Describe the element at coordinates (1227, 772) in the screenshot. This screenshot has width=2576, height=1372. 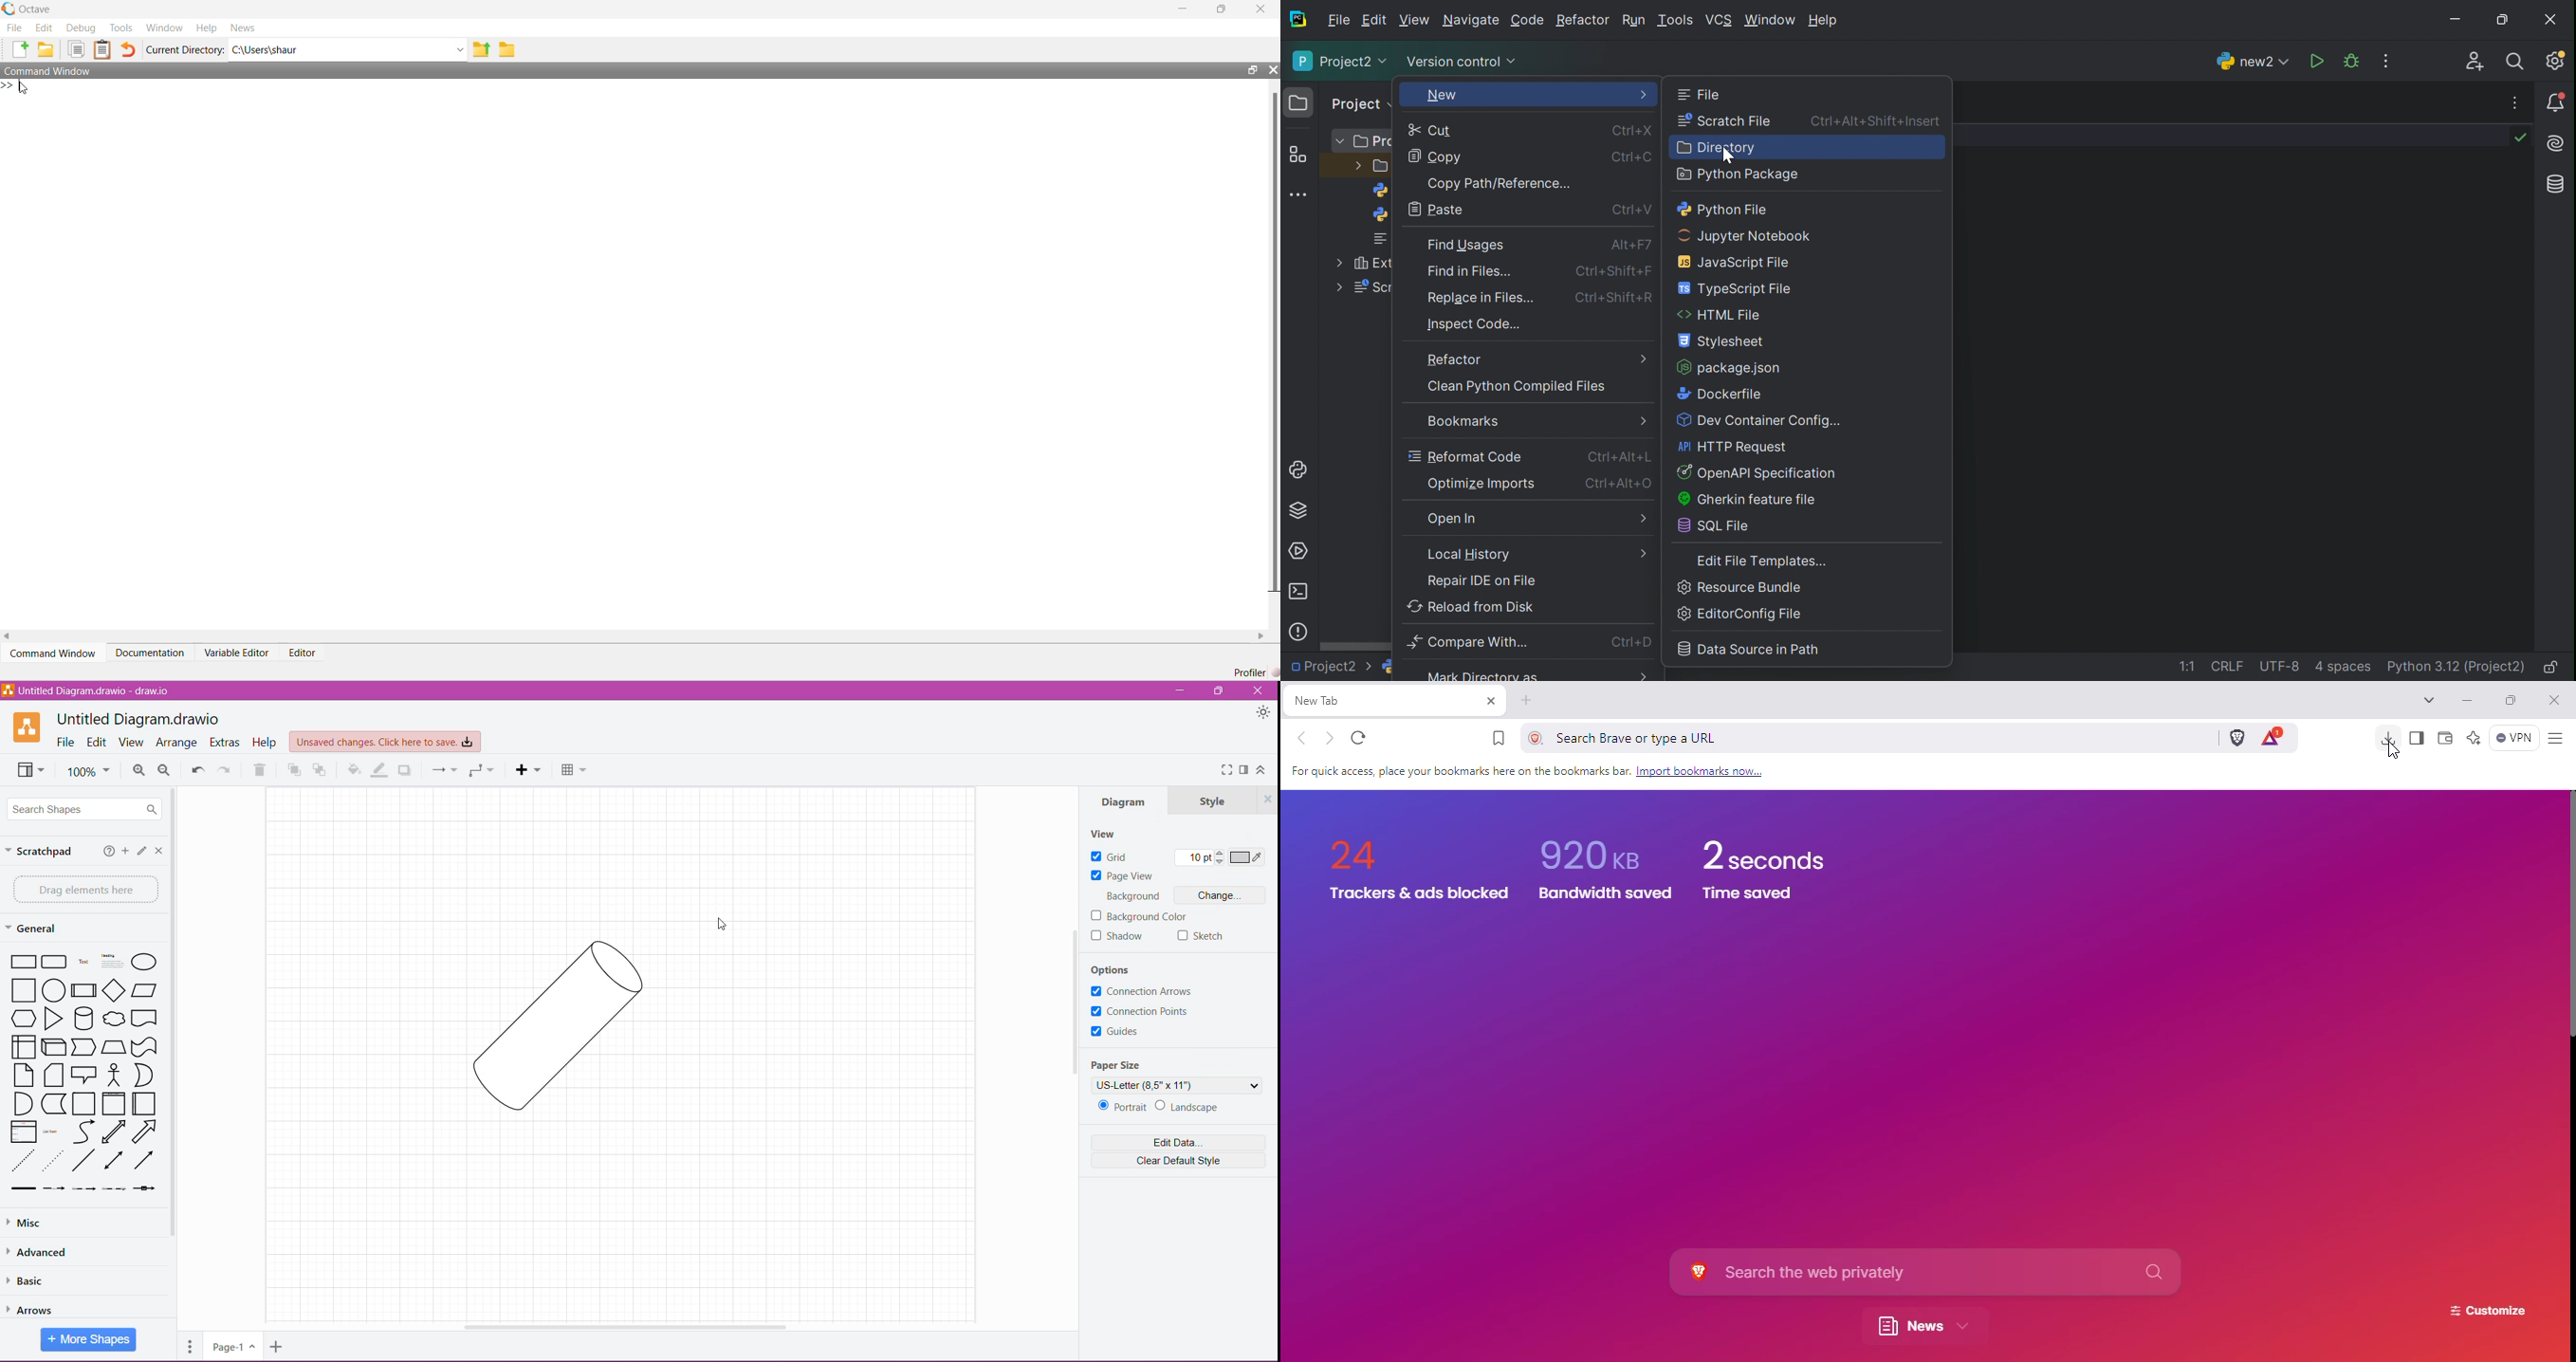
I see `Fullscreen` at that location.